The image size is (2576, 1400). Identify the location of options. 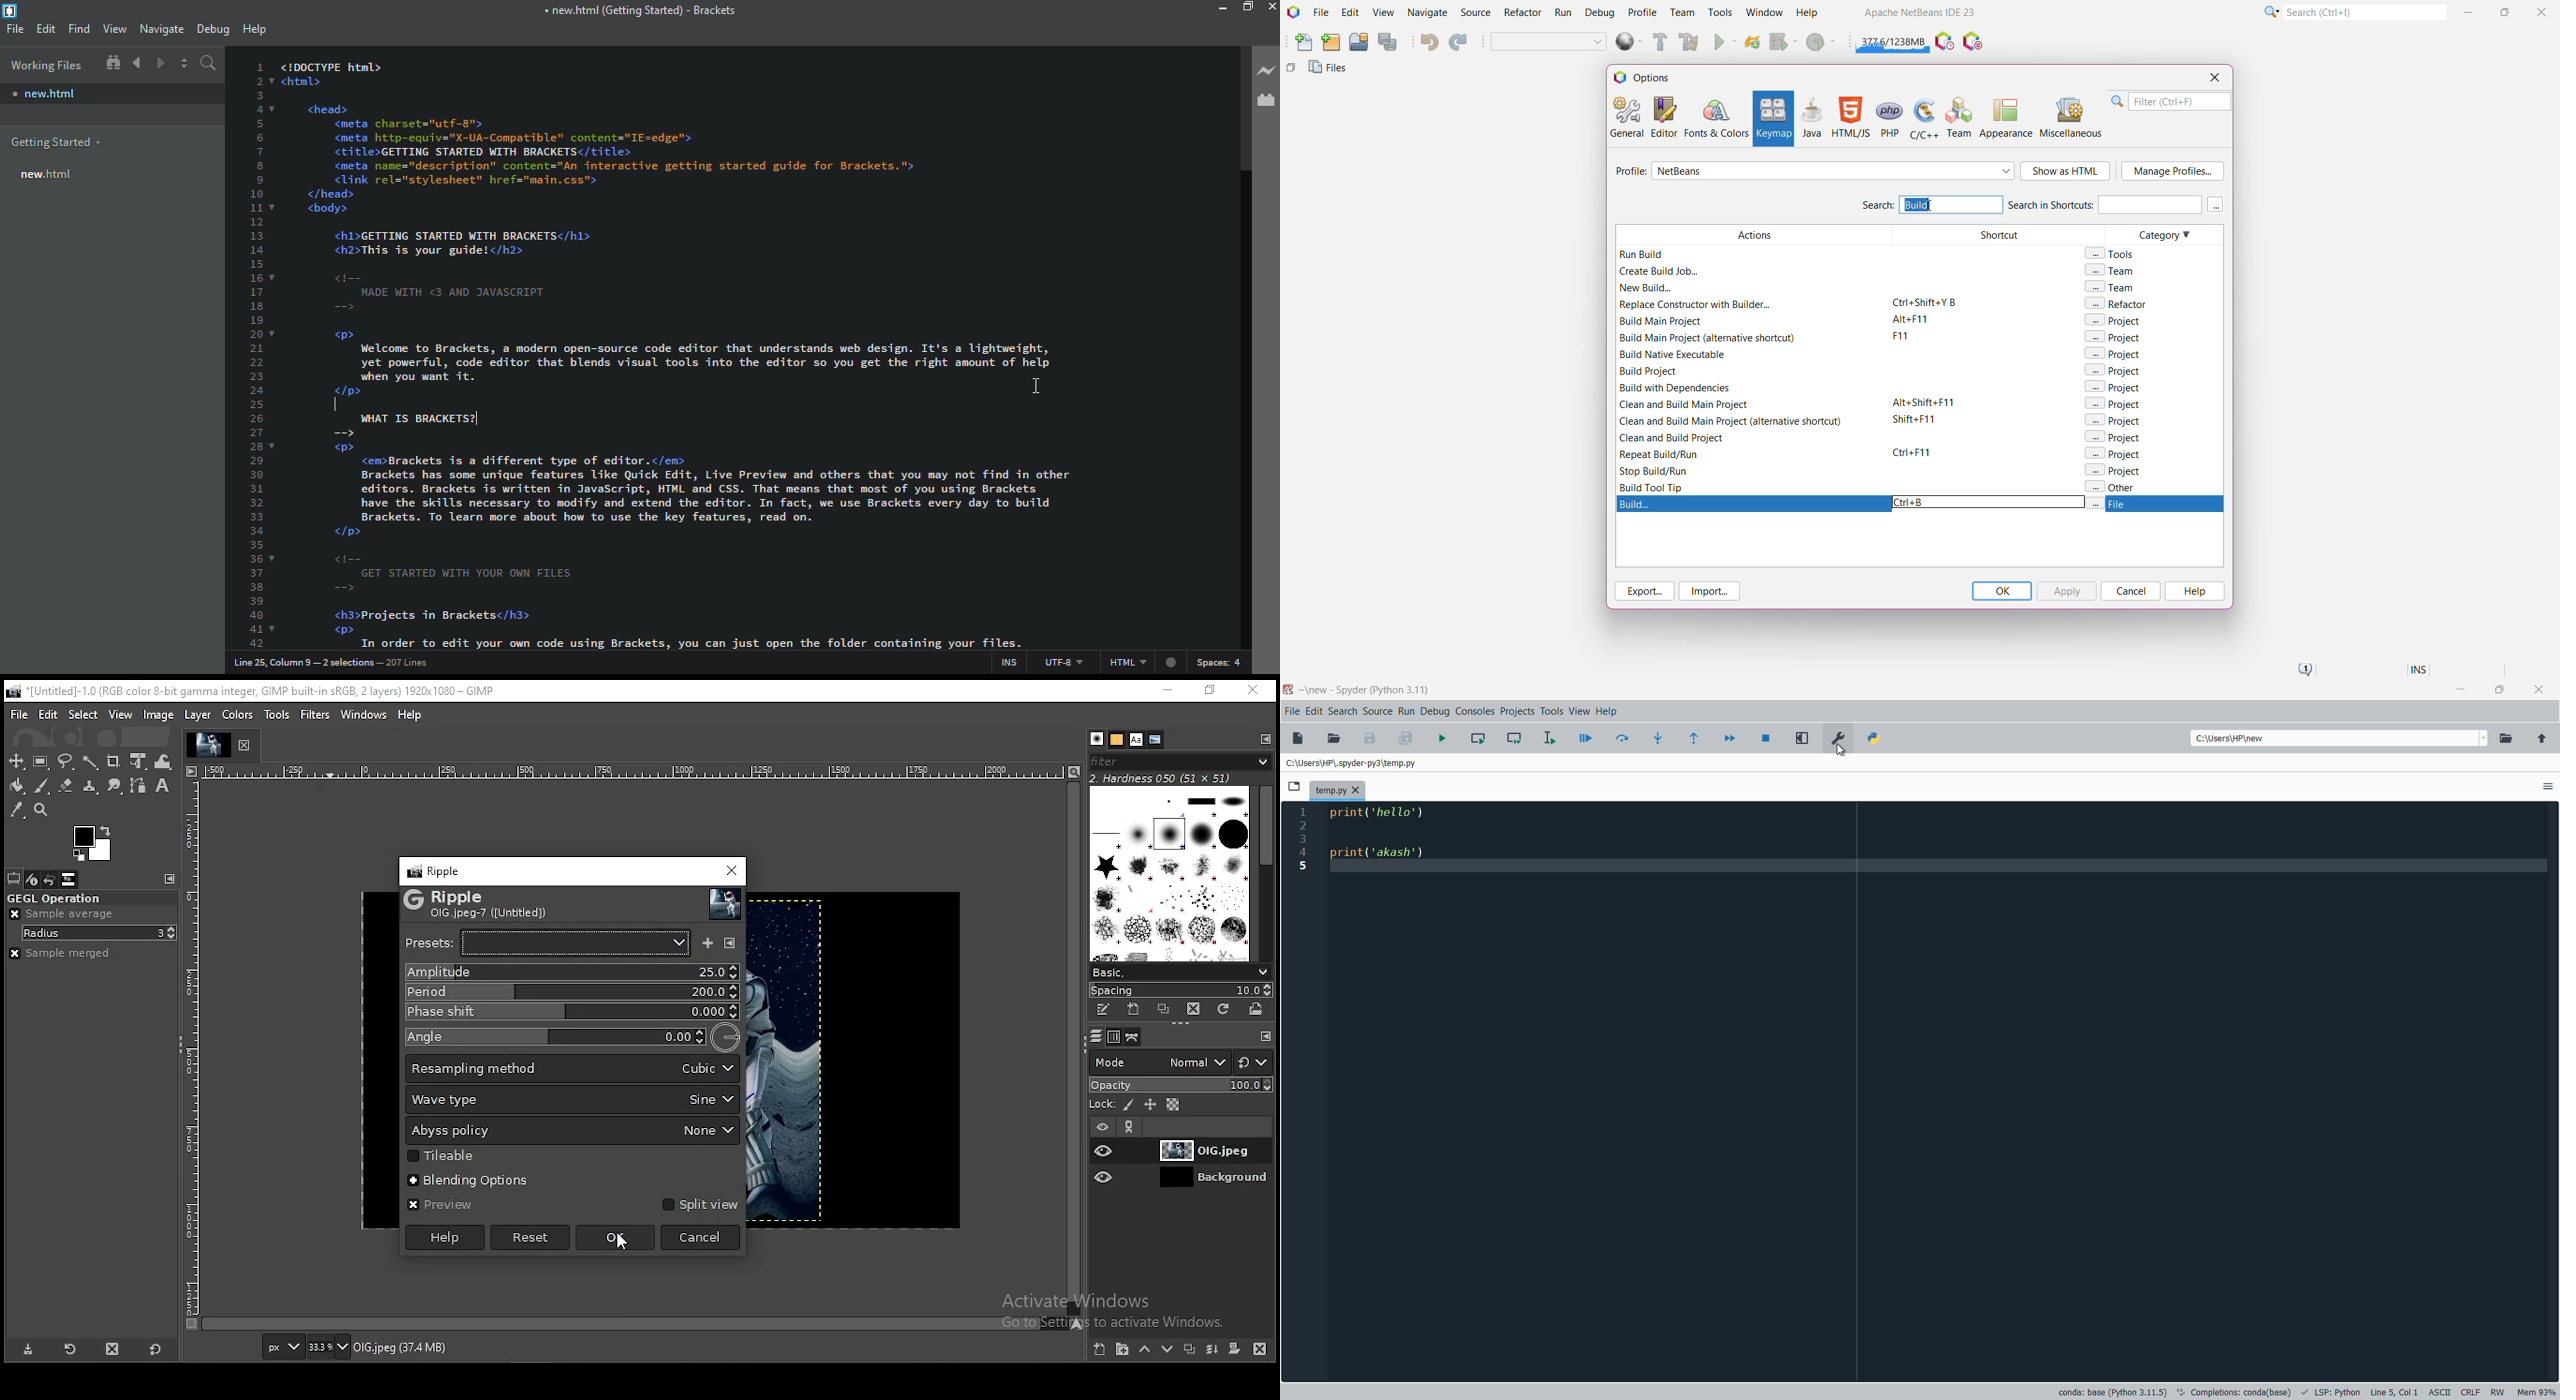
(2547, 786).